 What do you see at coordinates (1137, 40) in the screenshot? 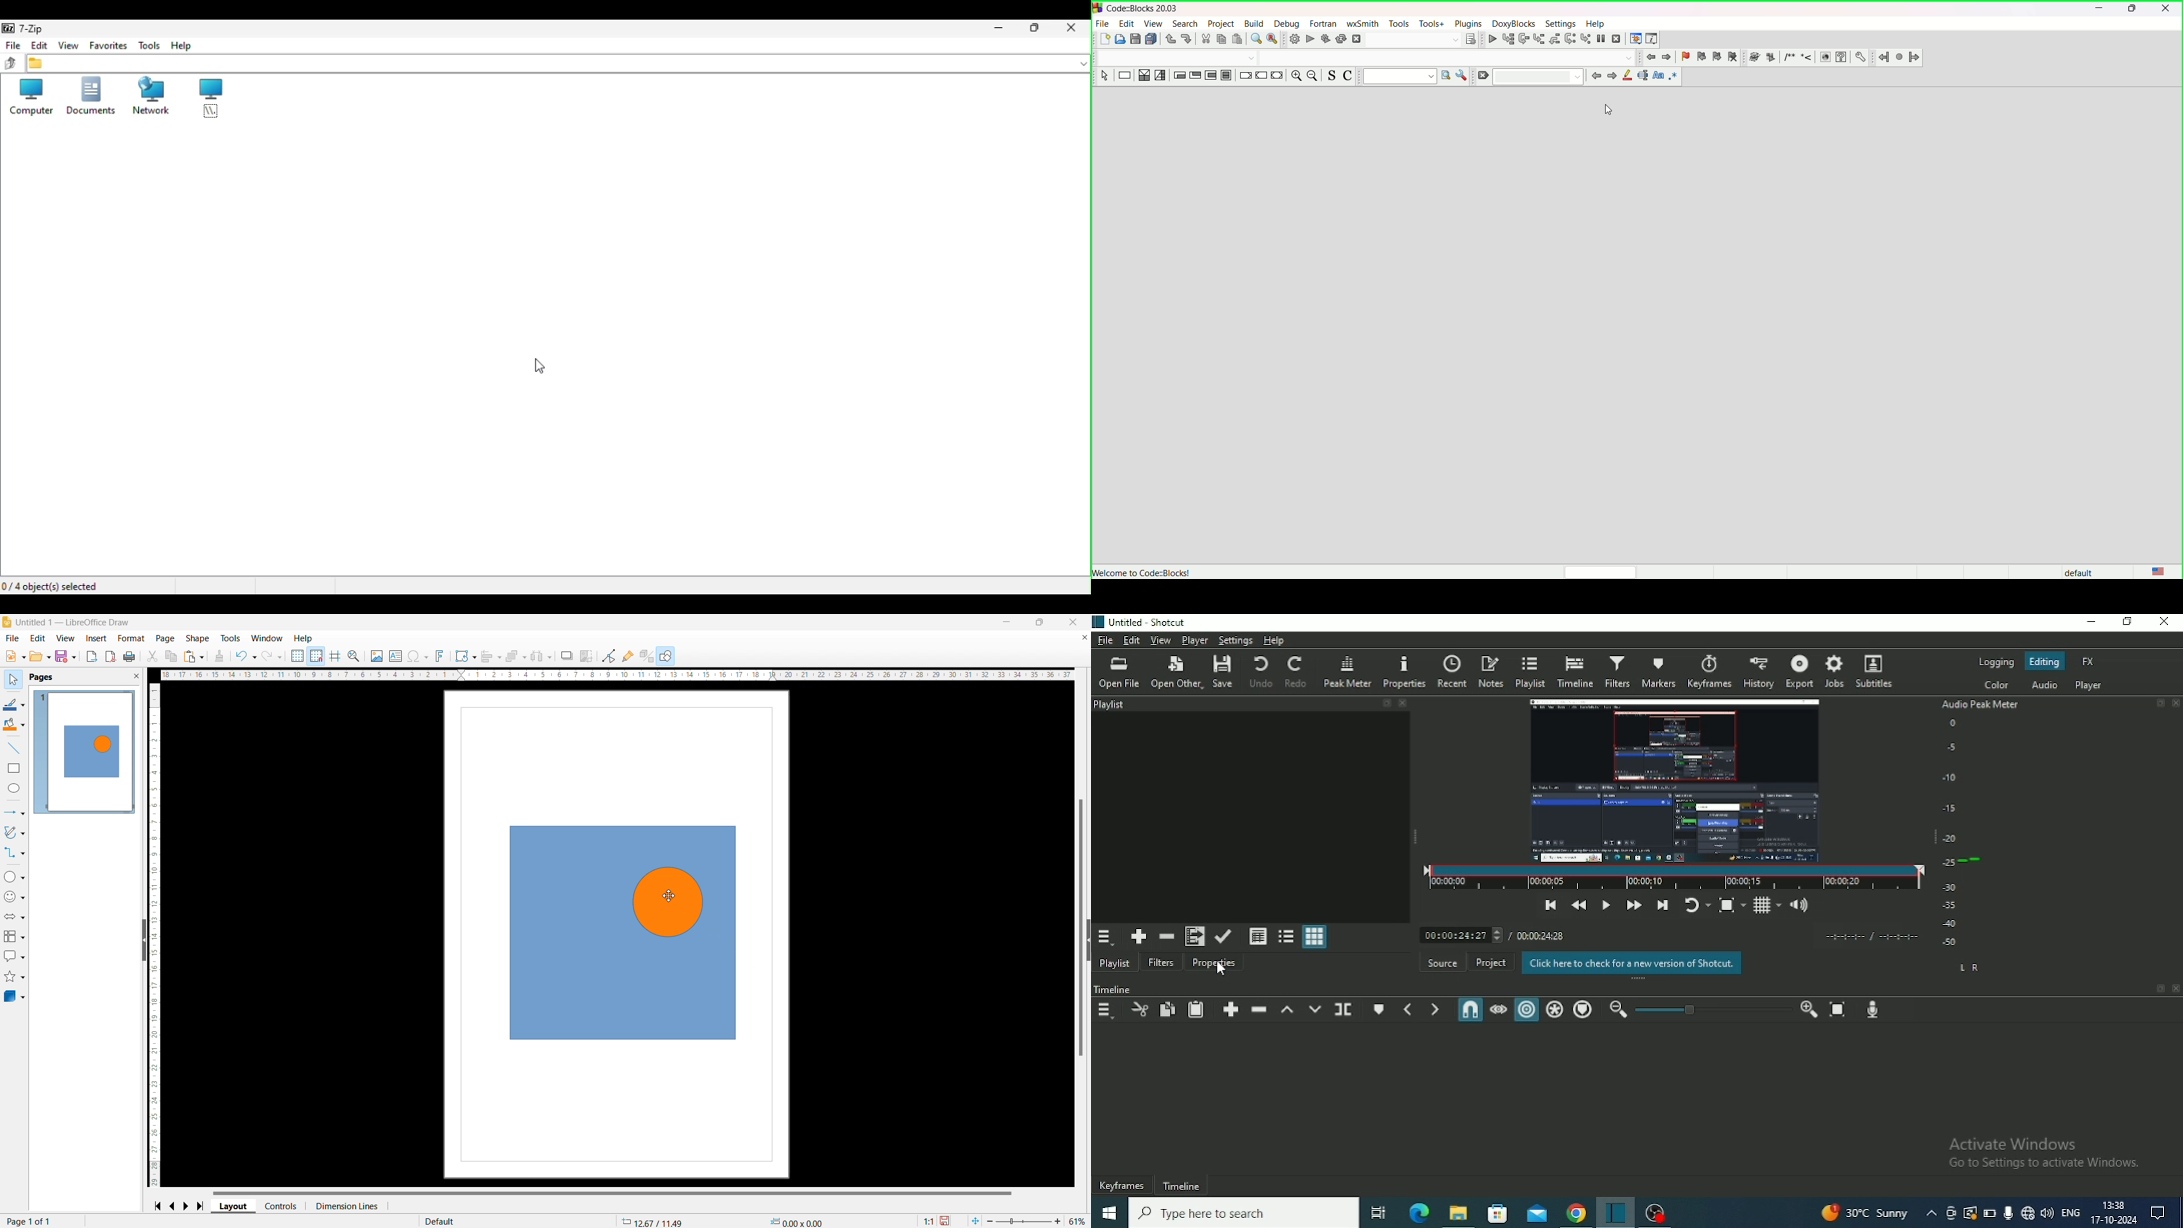
I see `save` at bounding box center [1137, 40].